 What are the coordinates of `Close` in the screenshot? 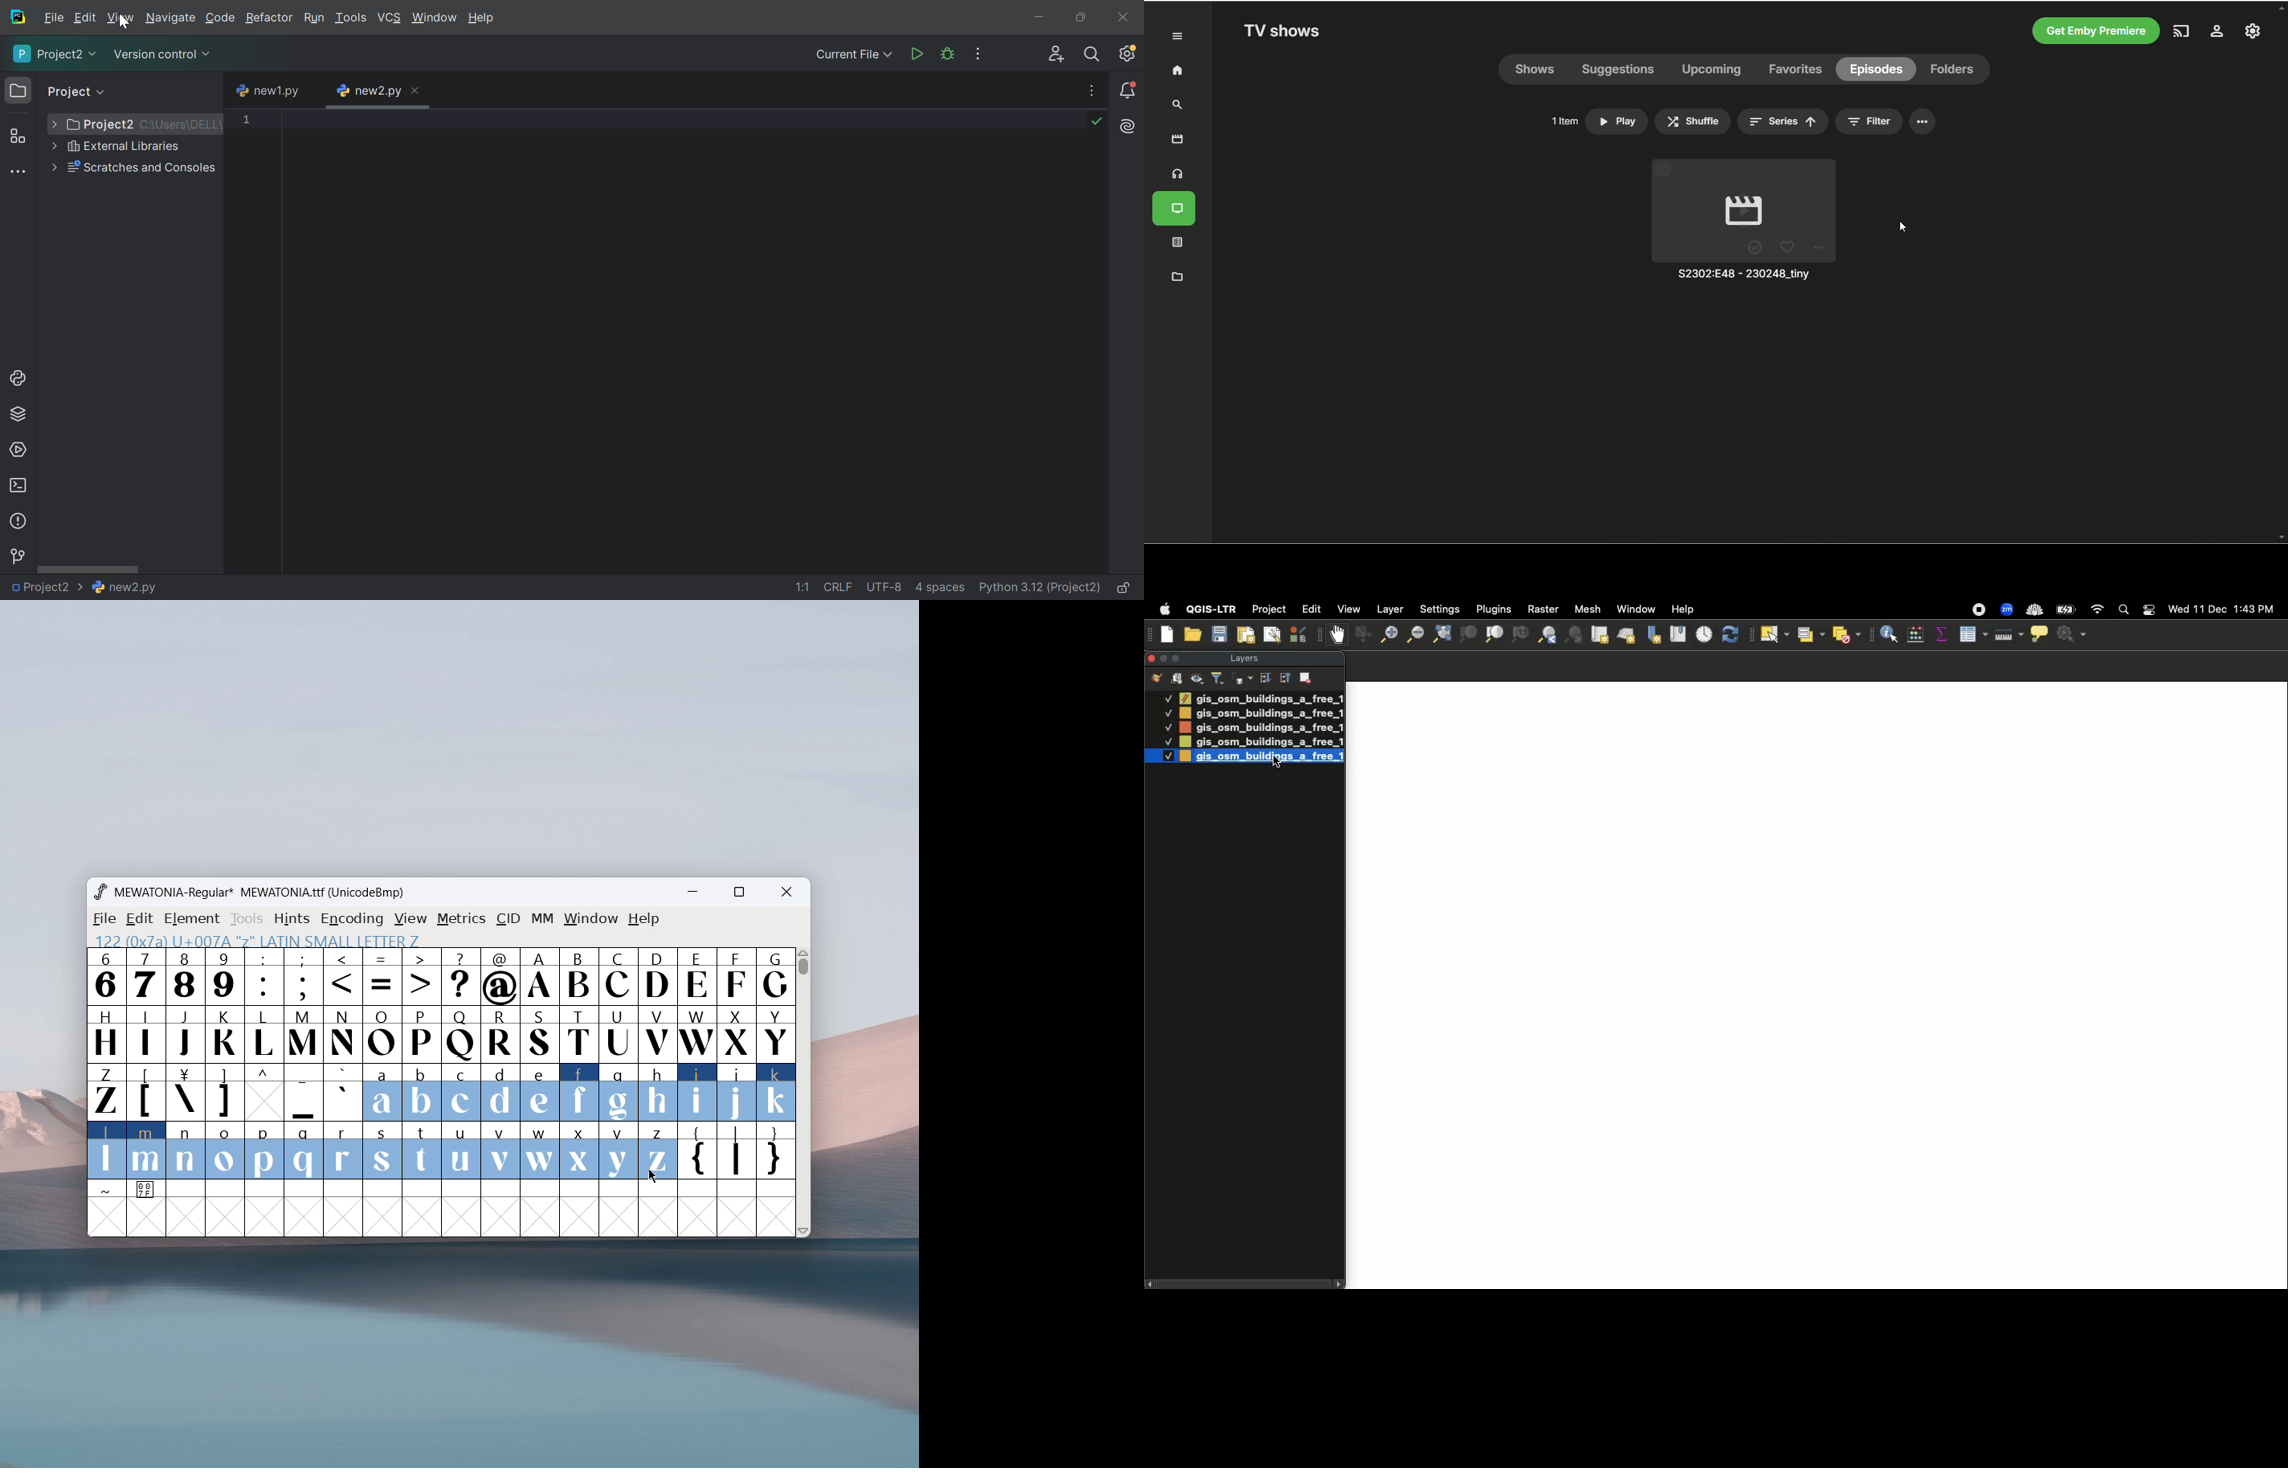 It's located at (418, 91).